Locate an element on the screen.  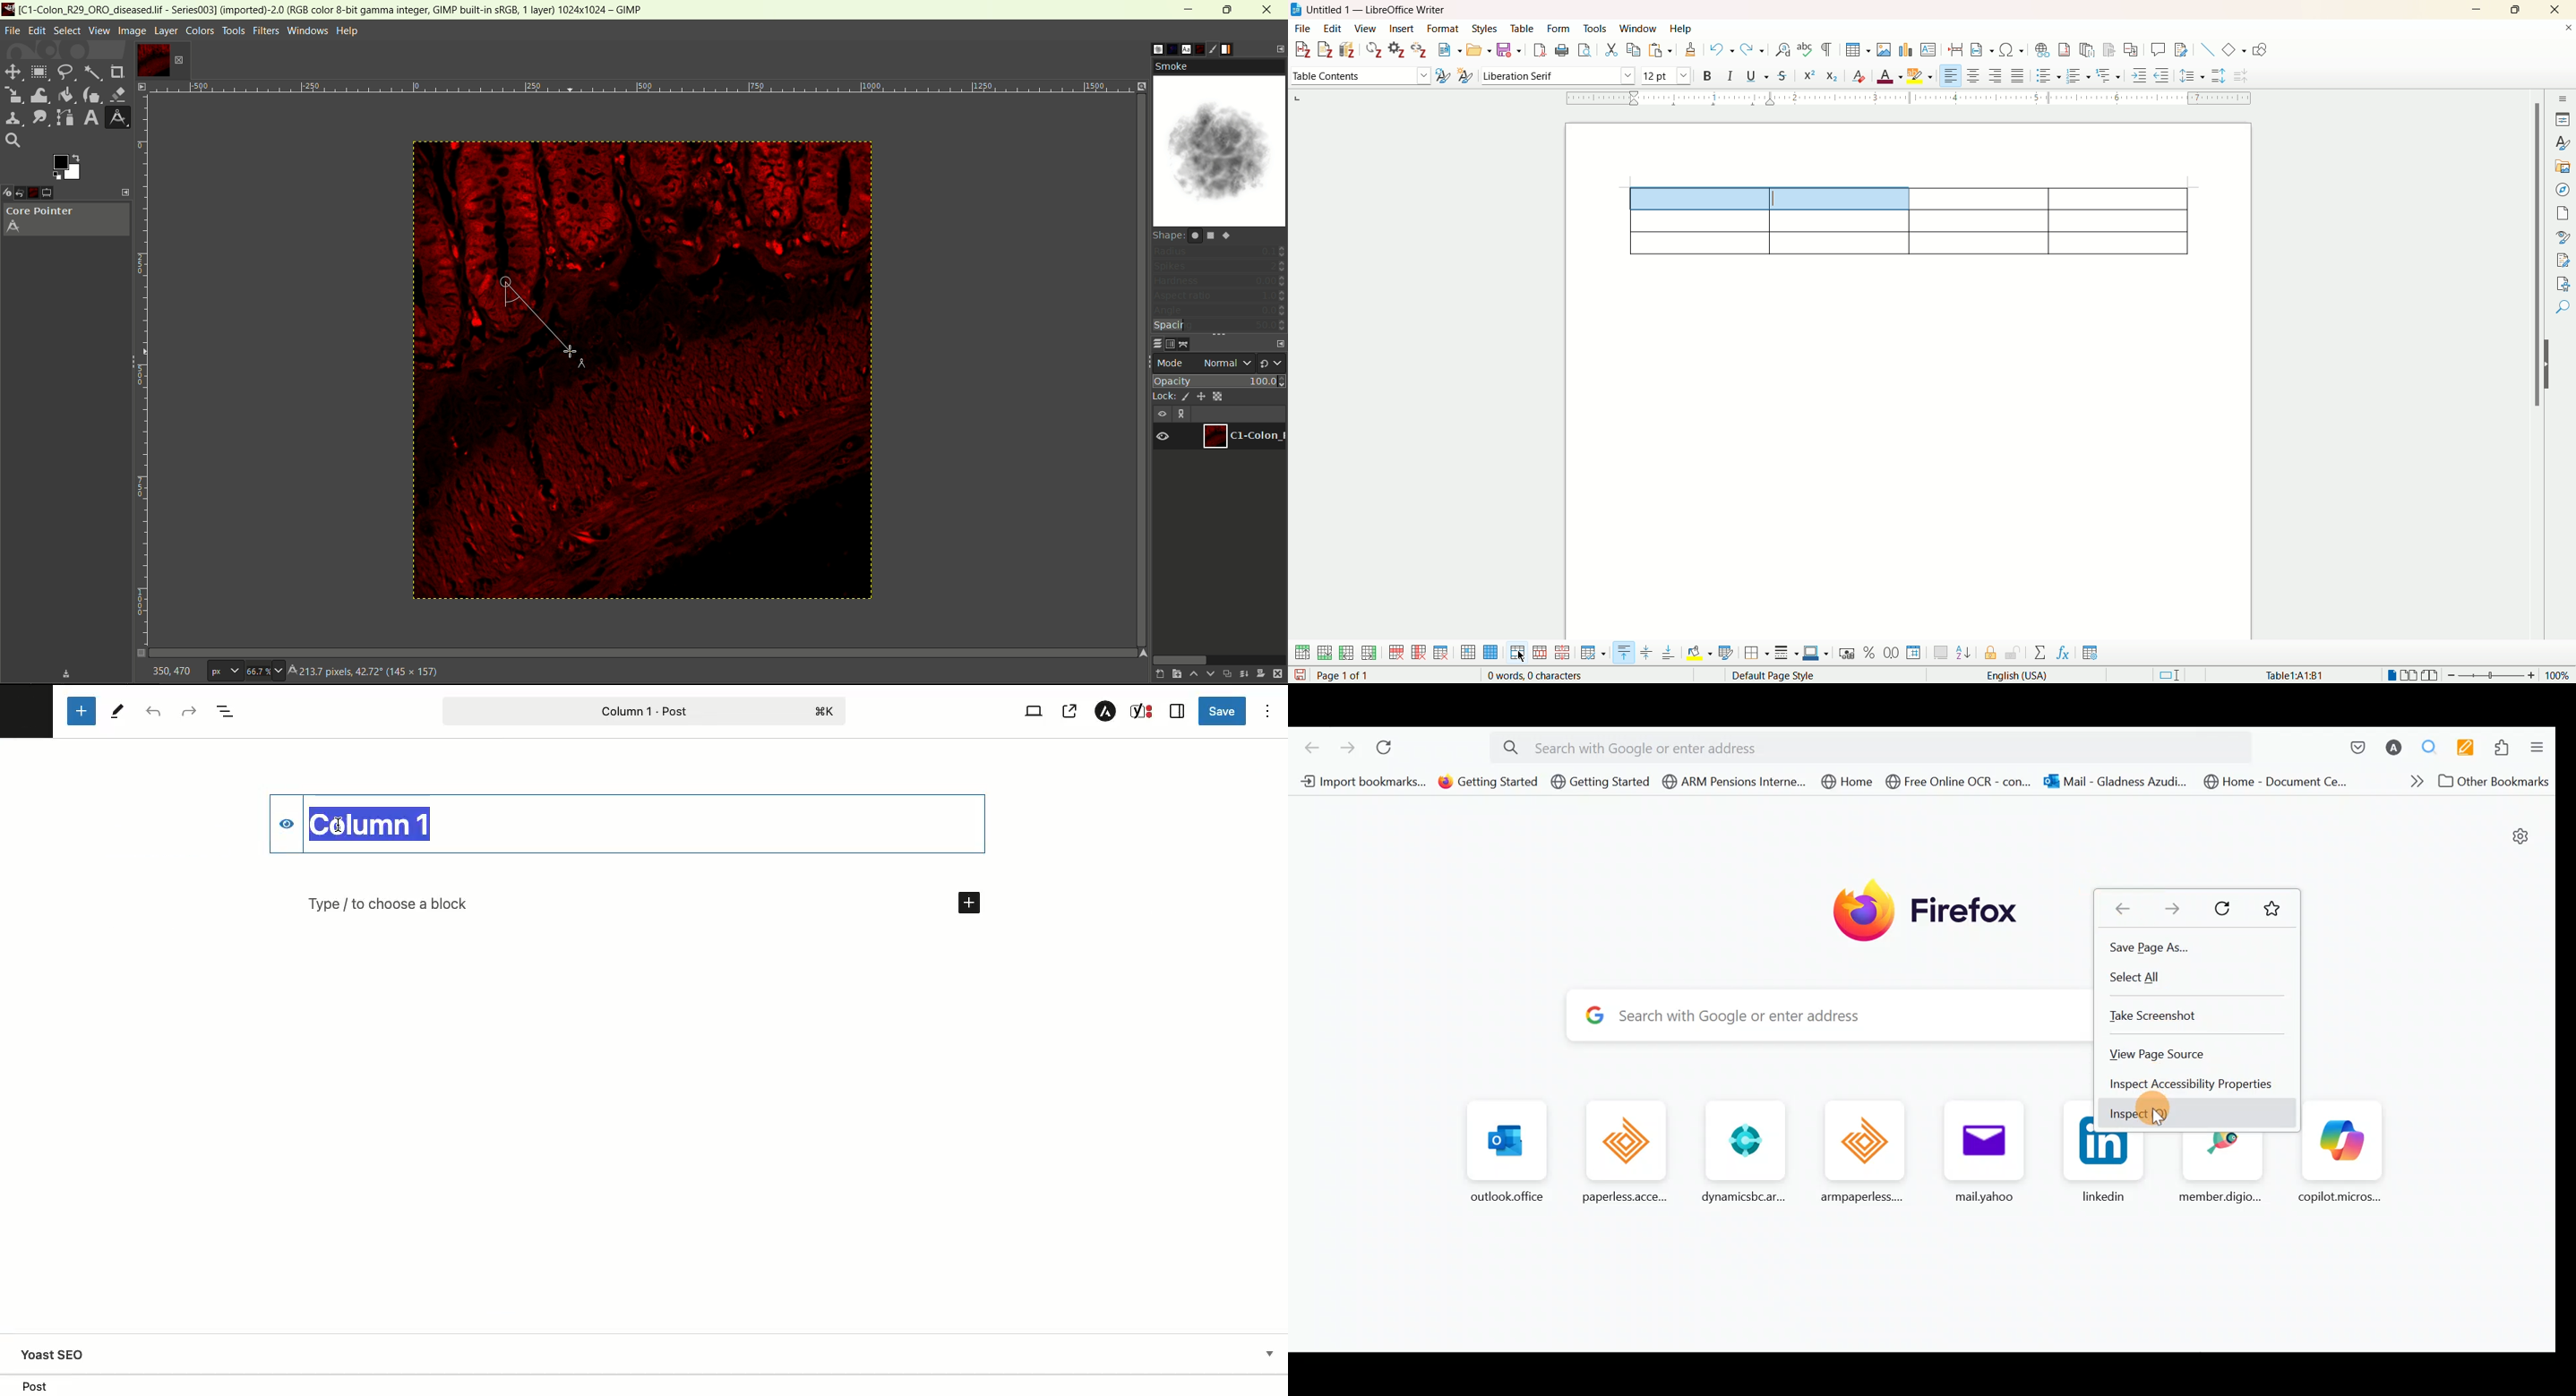
Bookmark 6 is located at coordinates (1959, 785).